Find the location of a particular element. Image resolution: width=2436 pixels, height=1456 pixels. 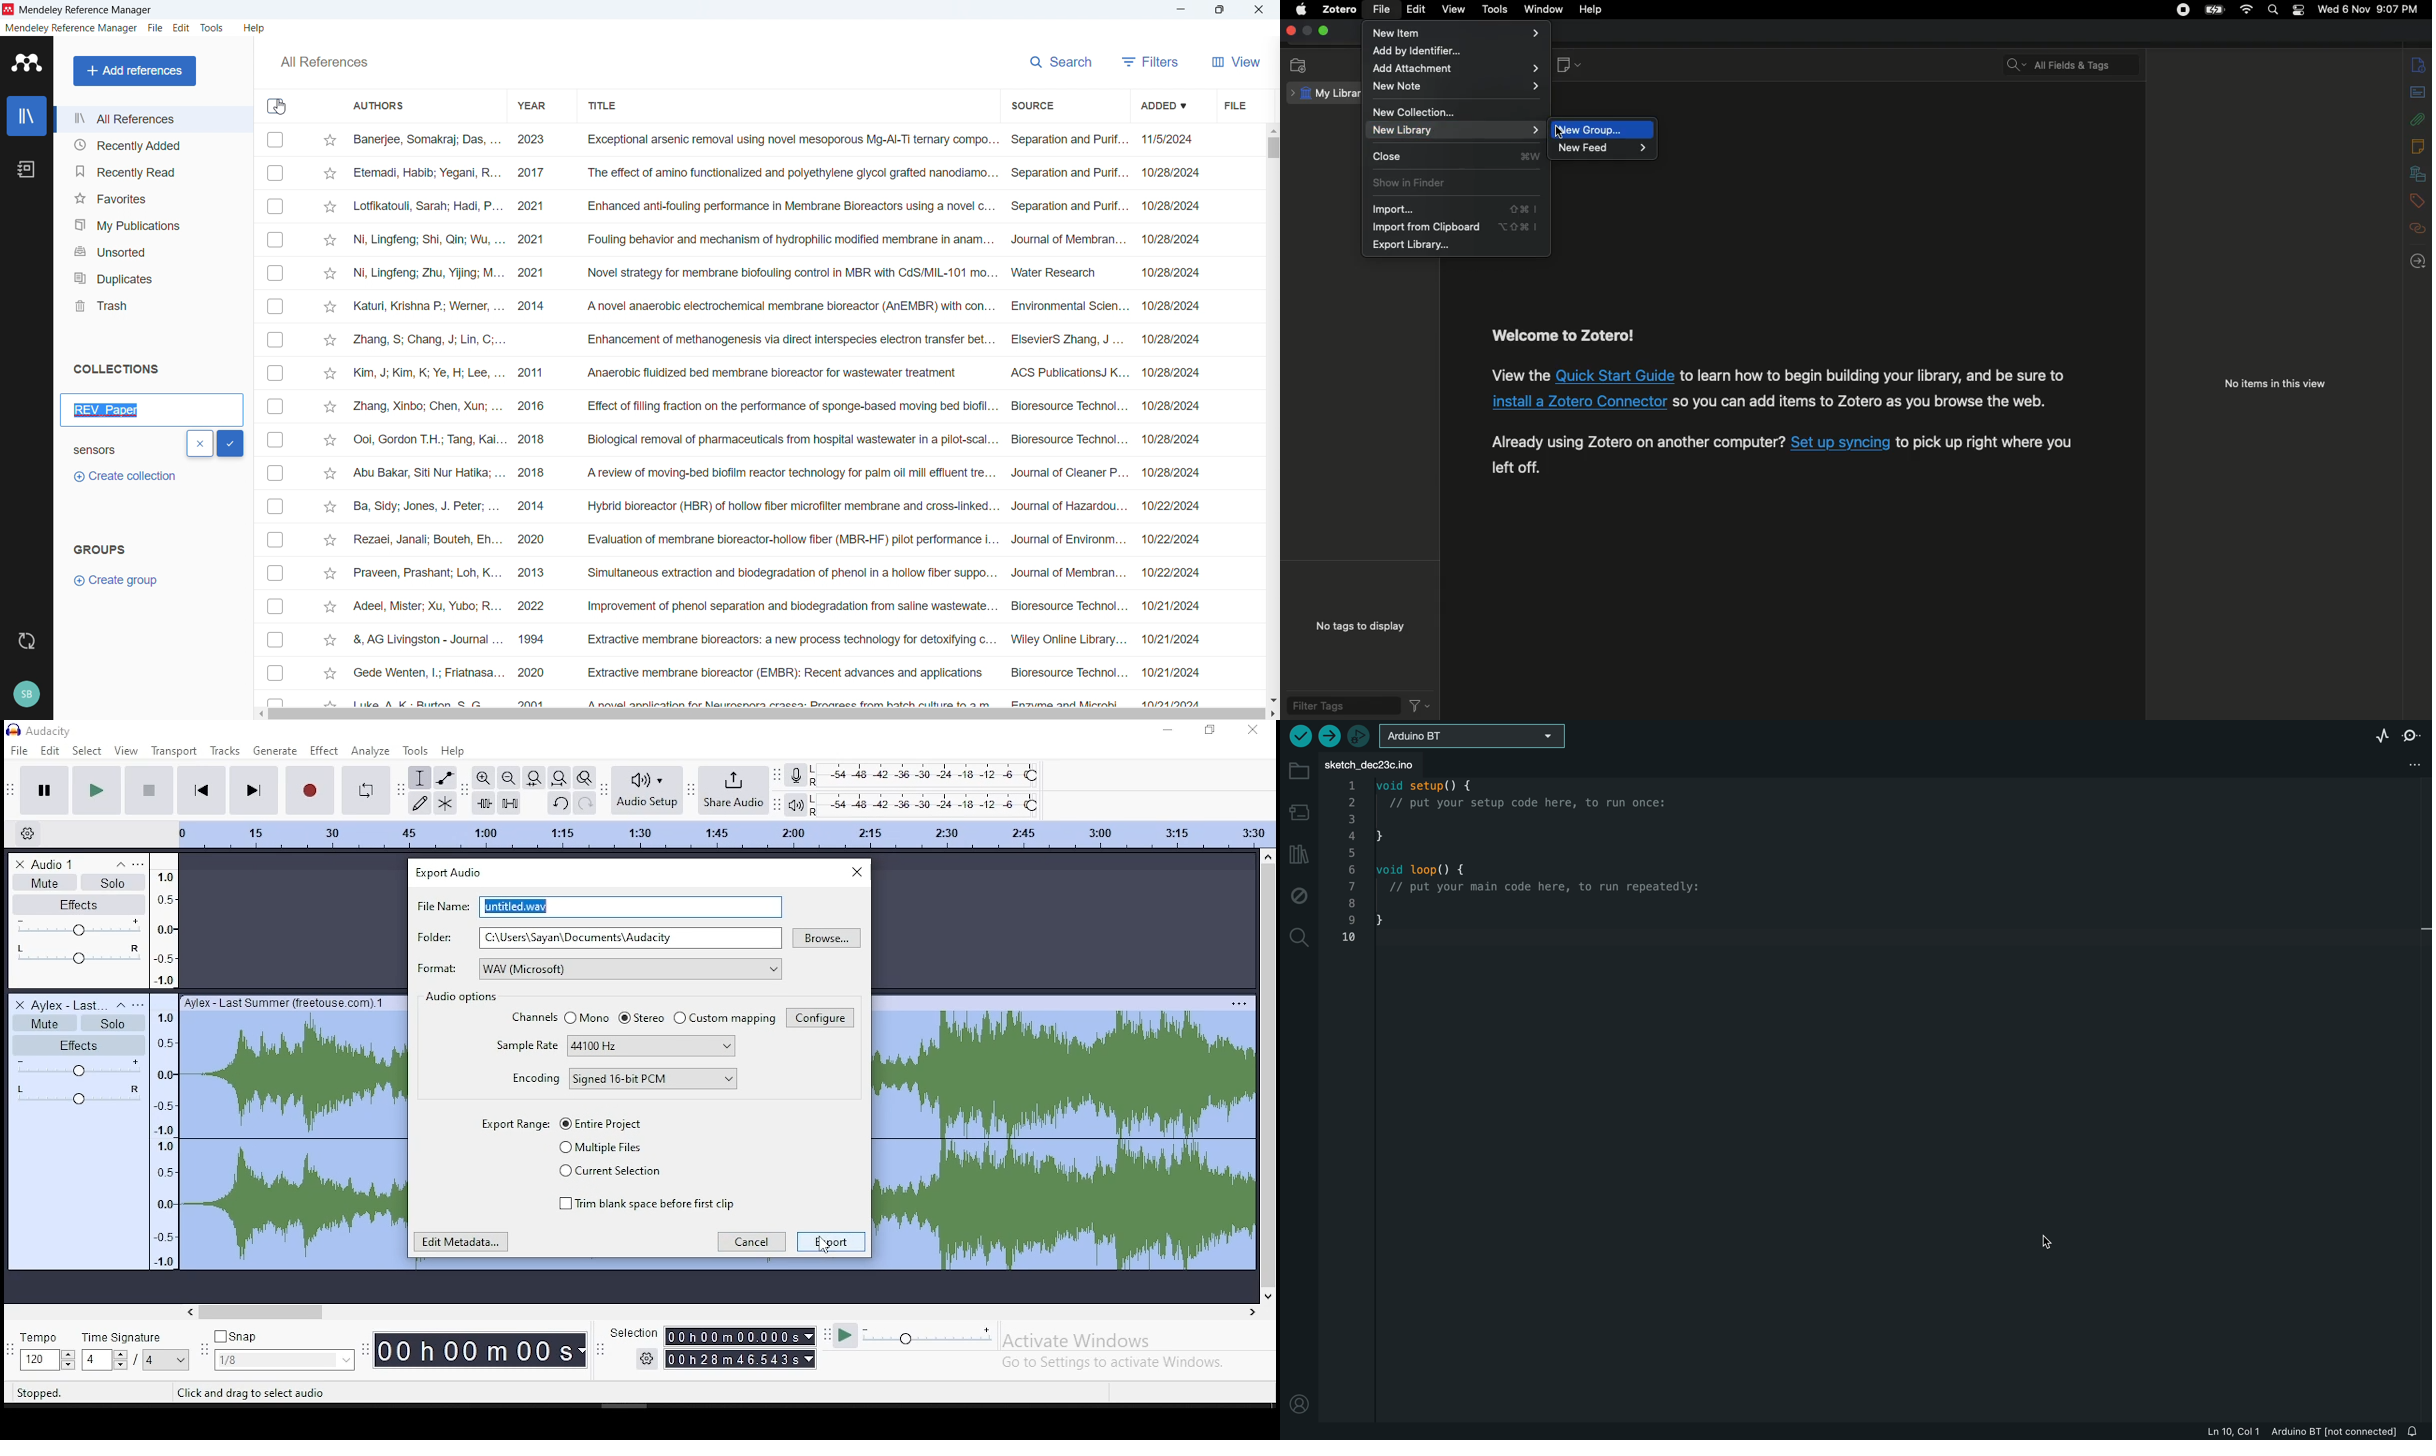

timeline options is located at coordinates (28, 833).